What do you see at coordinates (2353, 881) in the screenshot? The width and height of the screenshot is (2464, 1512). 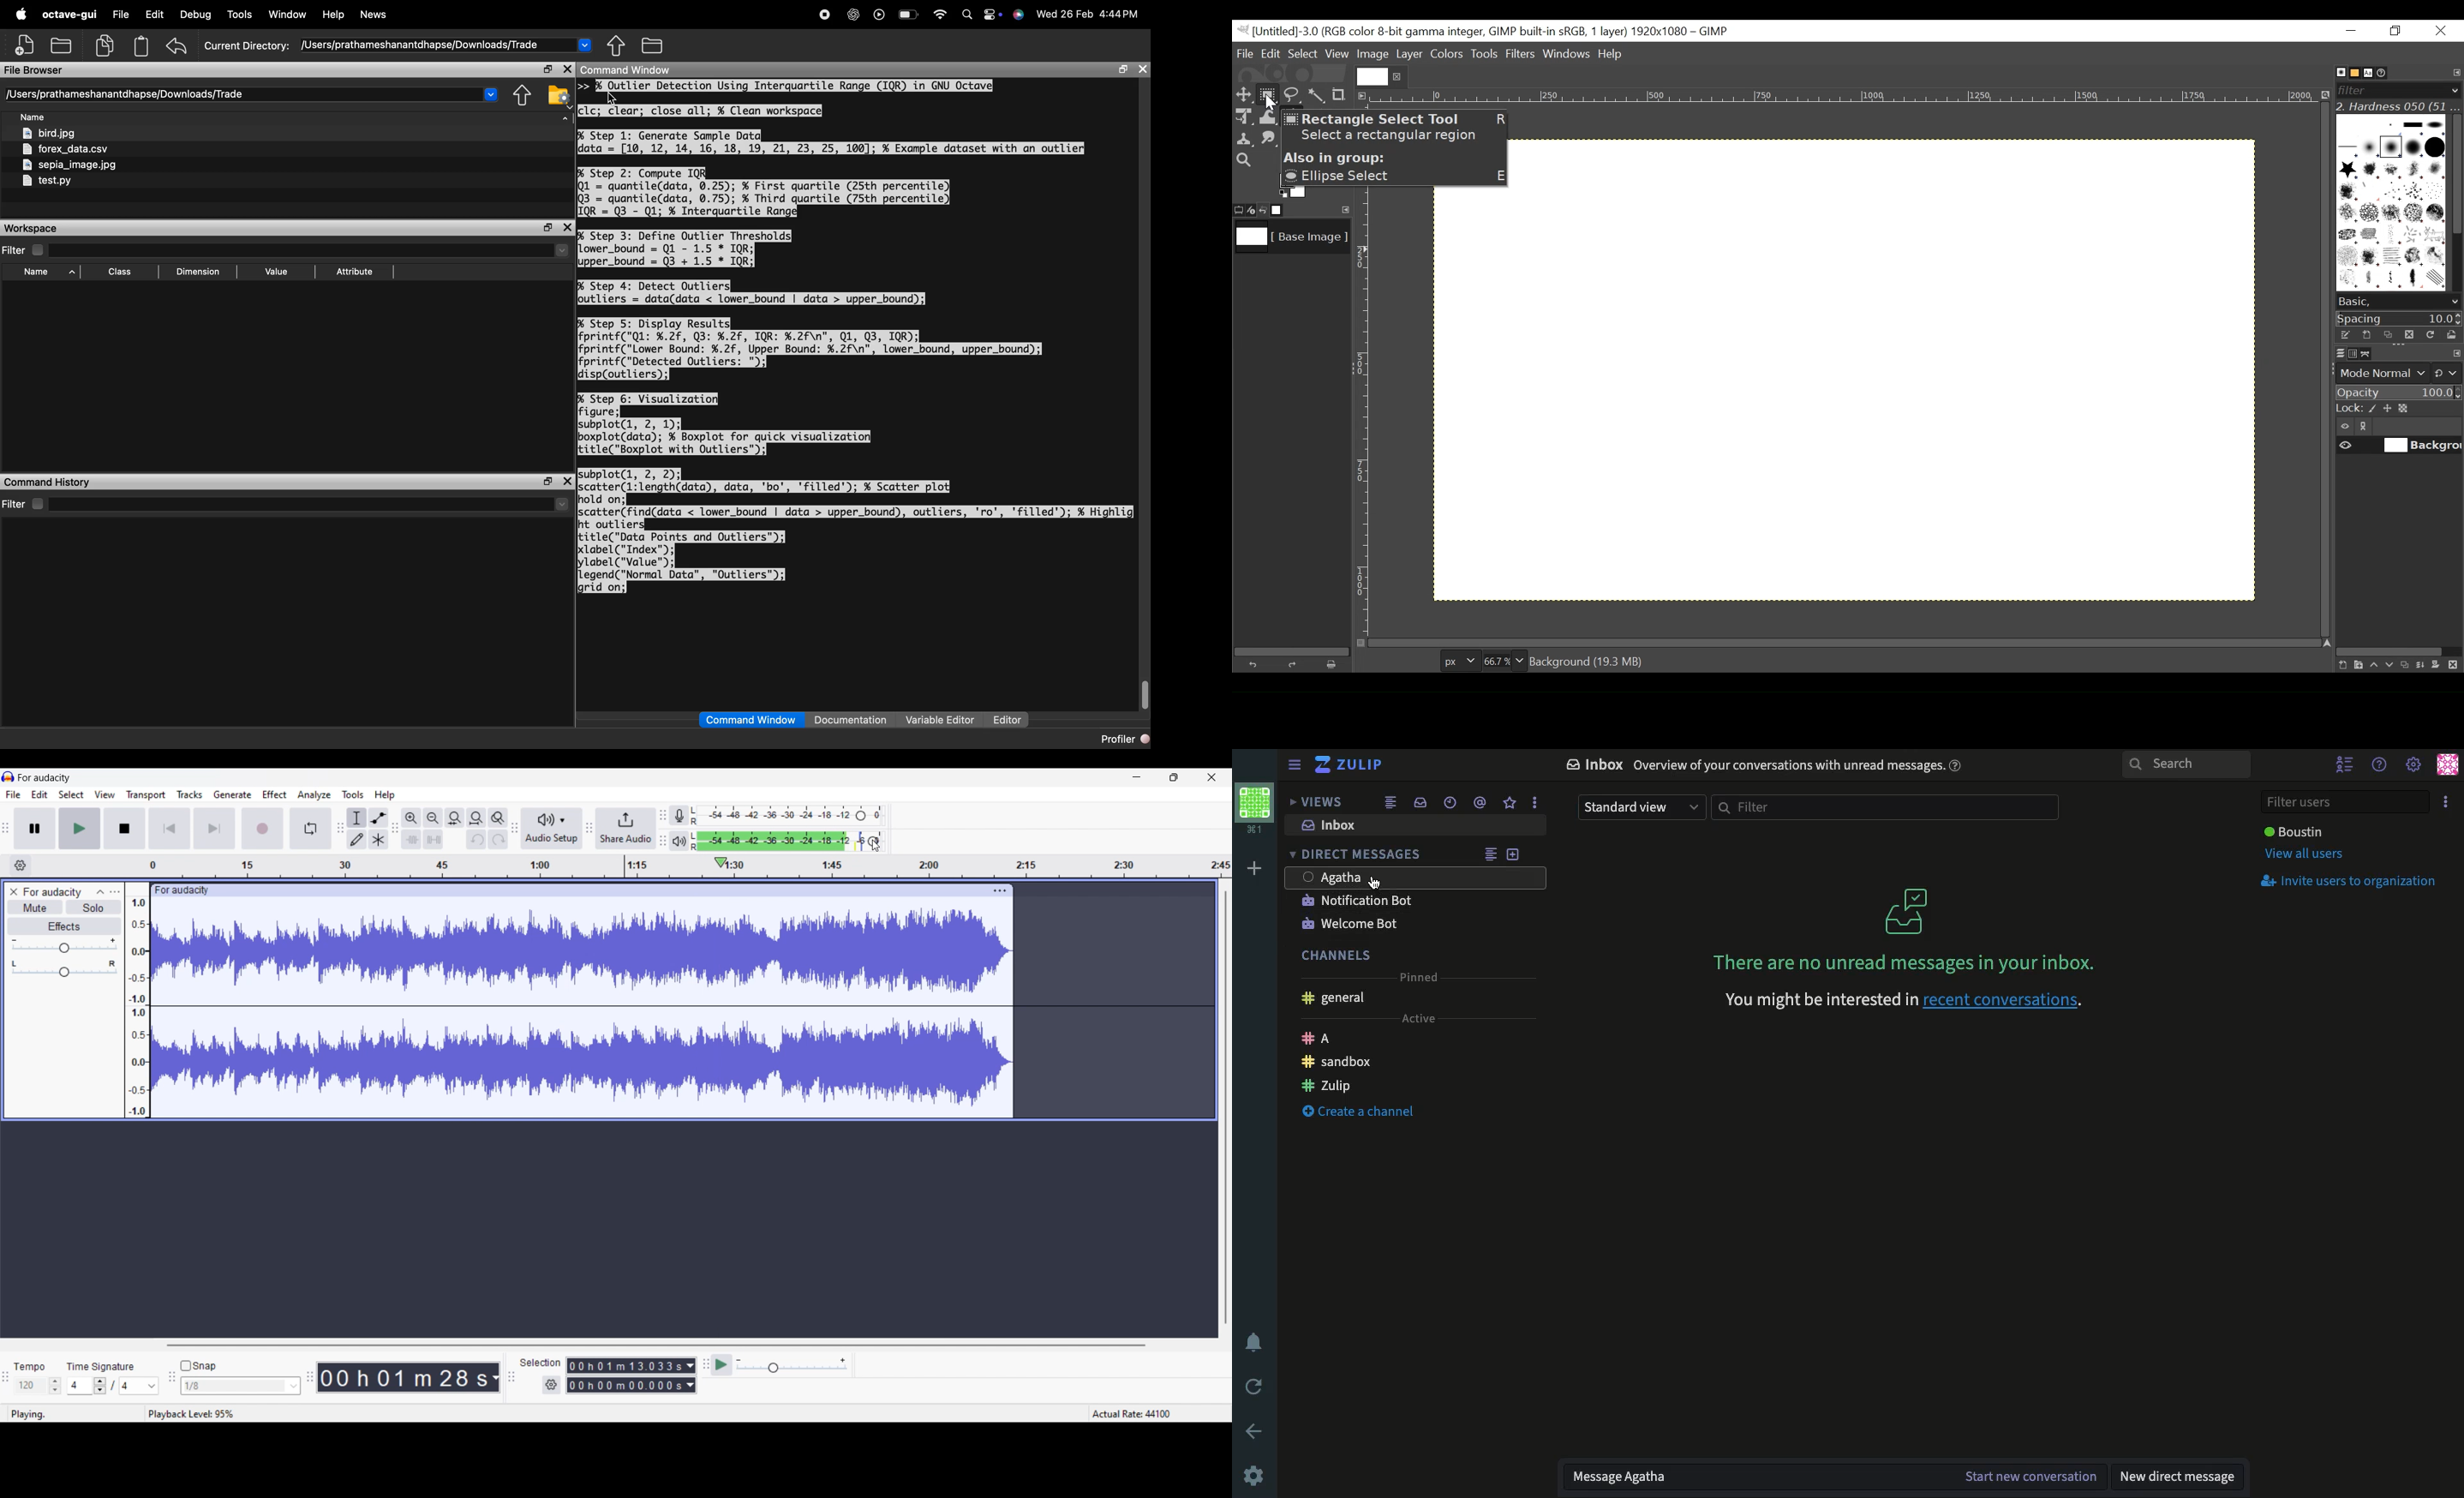 I see `Invite users to organization` at bounding box center [2353, 881].